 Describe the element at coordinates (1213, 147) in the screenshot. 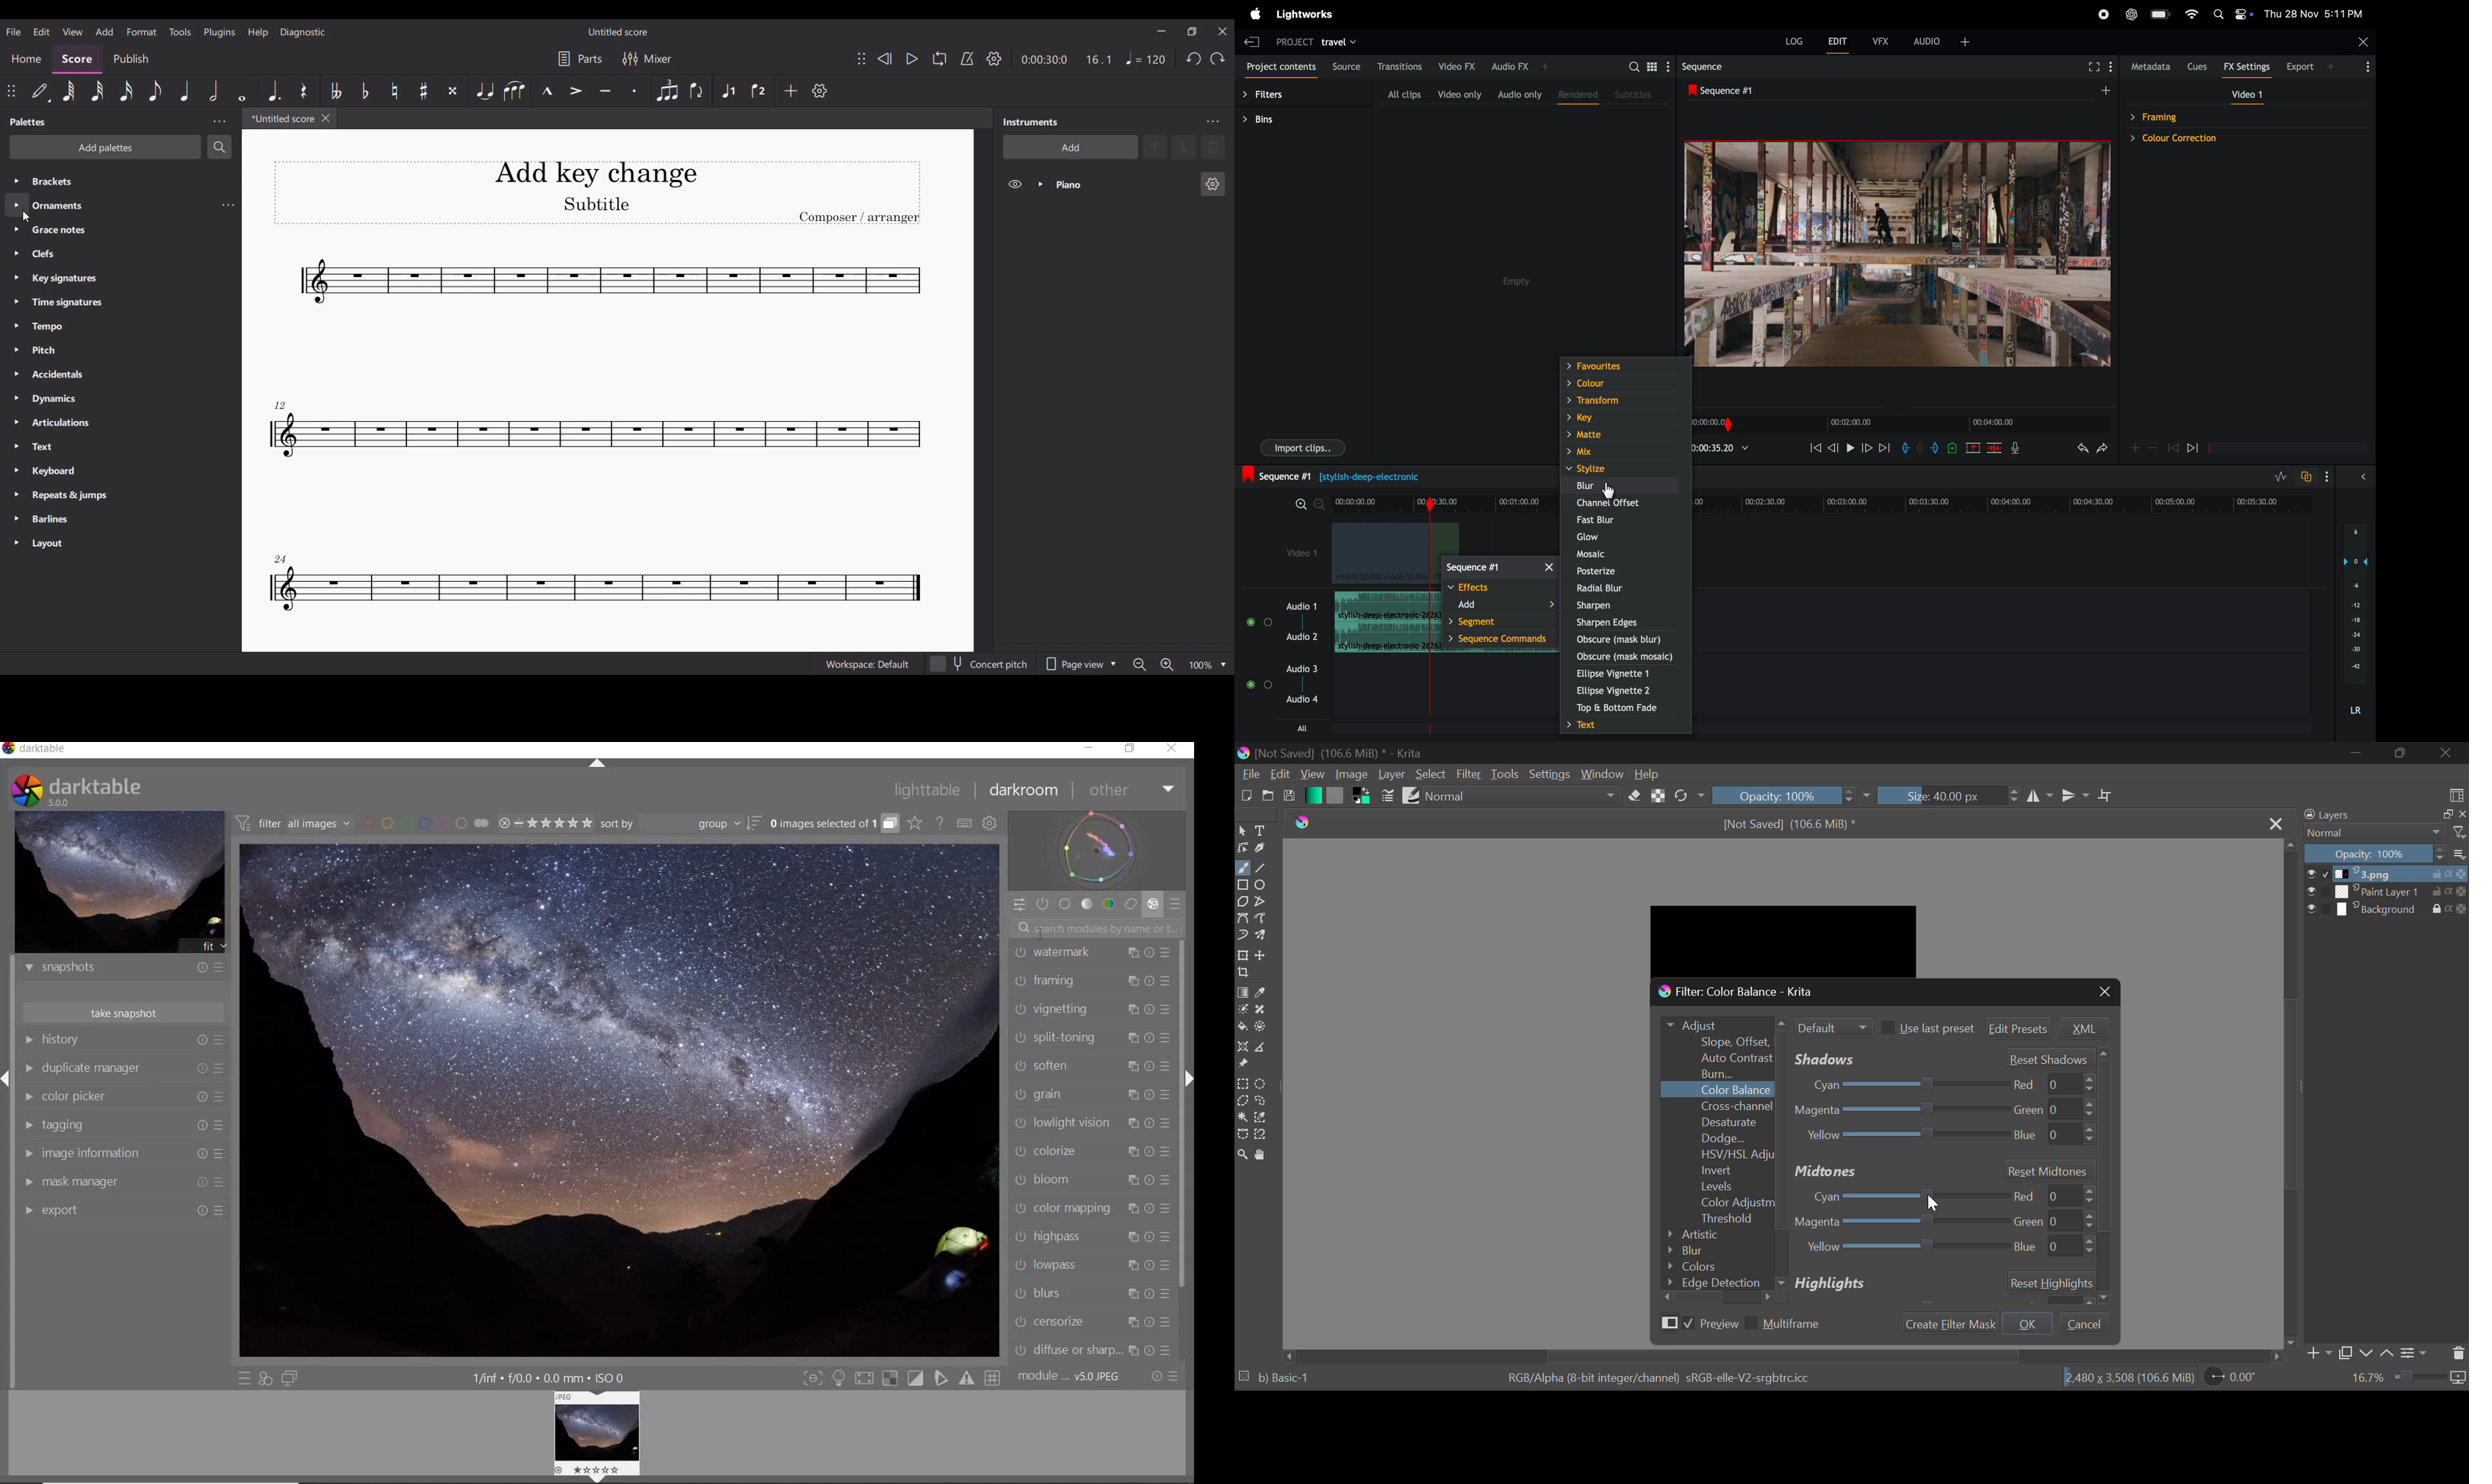

I see `Delete` at that location.